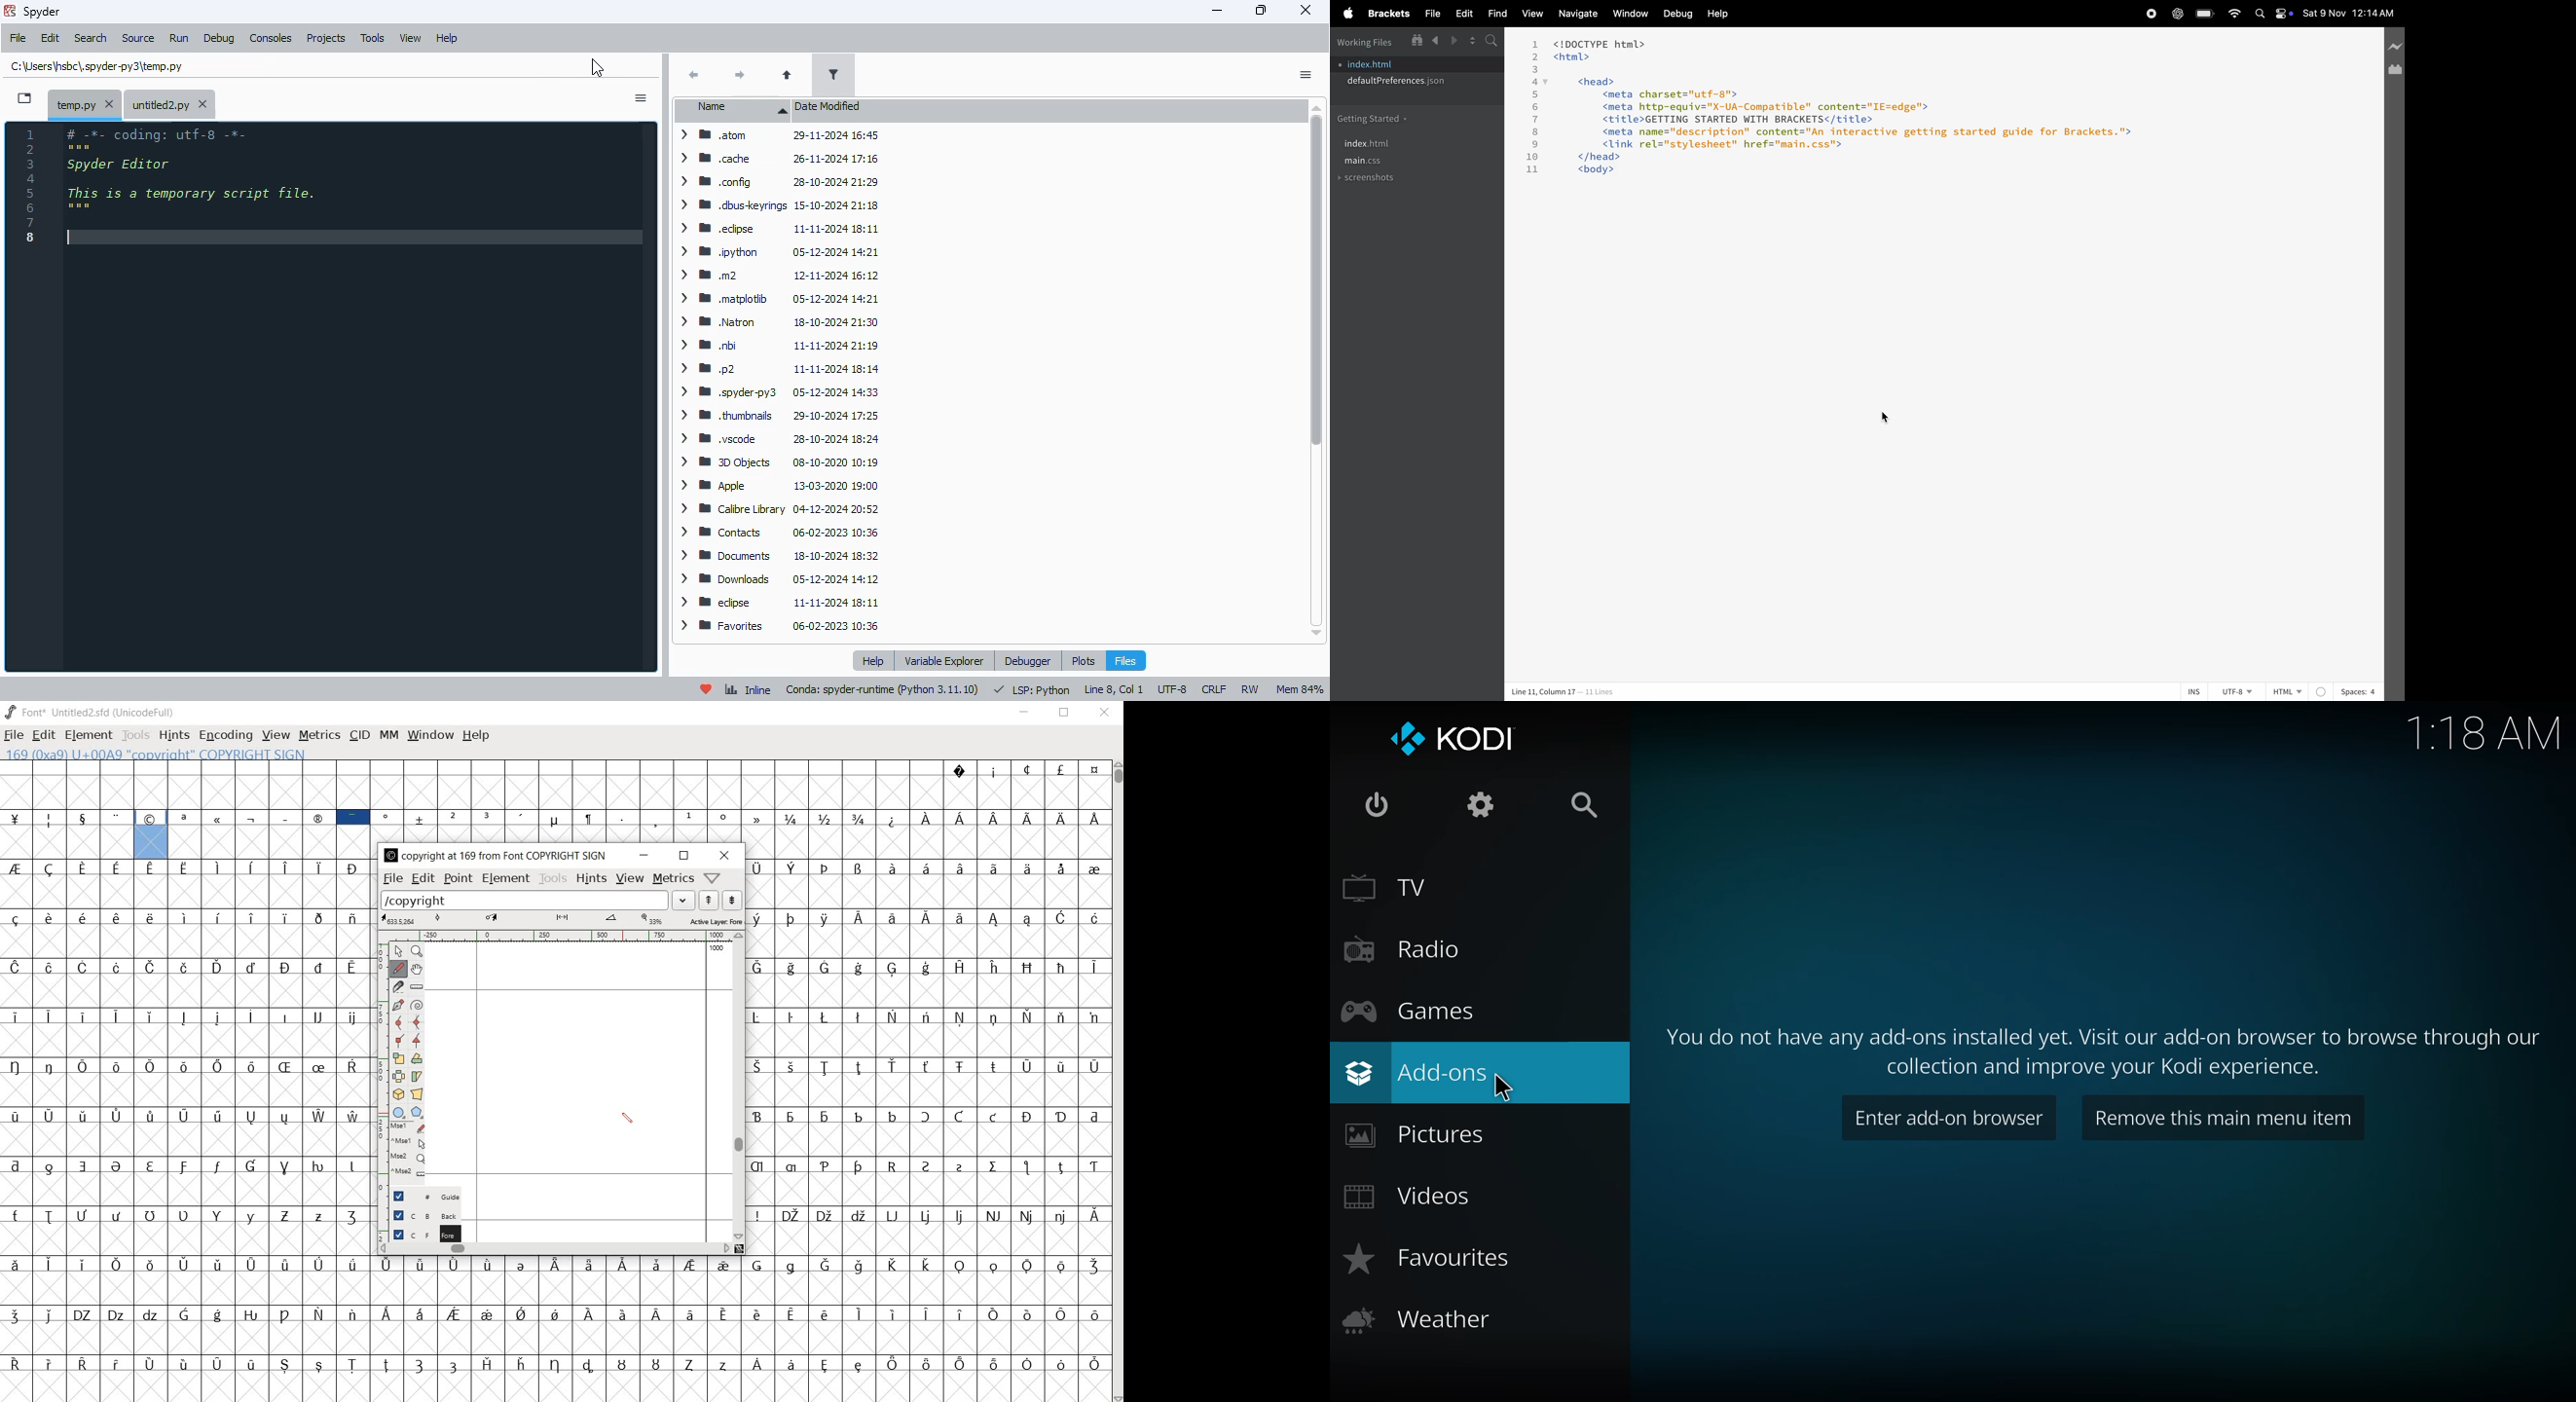 Image resolution: width=2576 pixels, height=1428 pixels. Describe the element at coordinates (398, 1094) in the screenshot. I see `rotate the selection in 3D and project back to plane` at that location.